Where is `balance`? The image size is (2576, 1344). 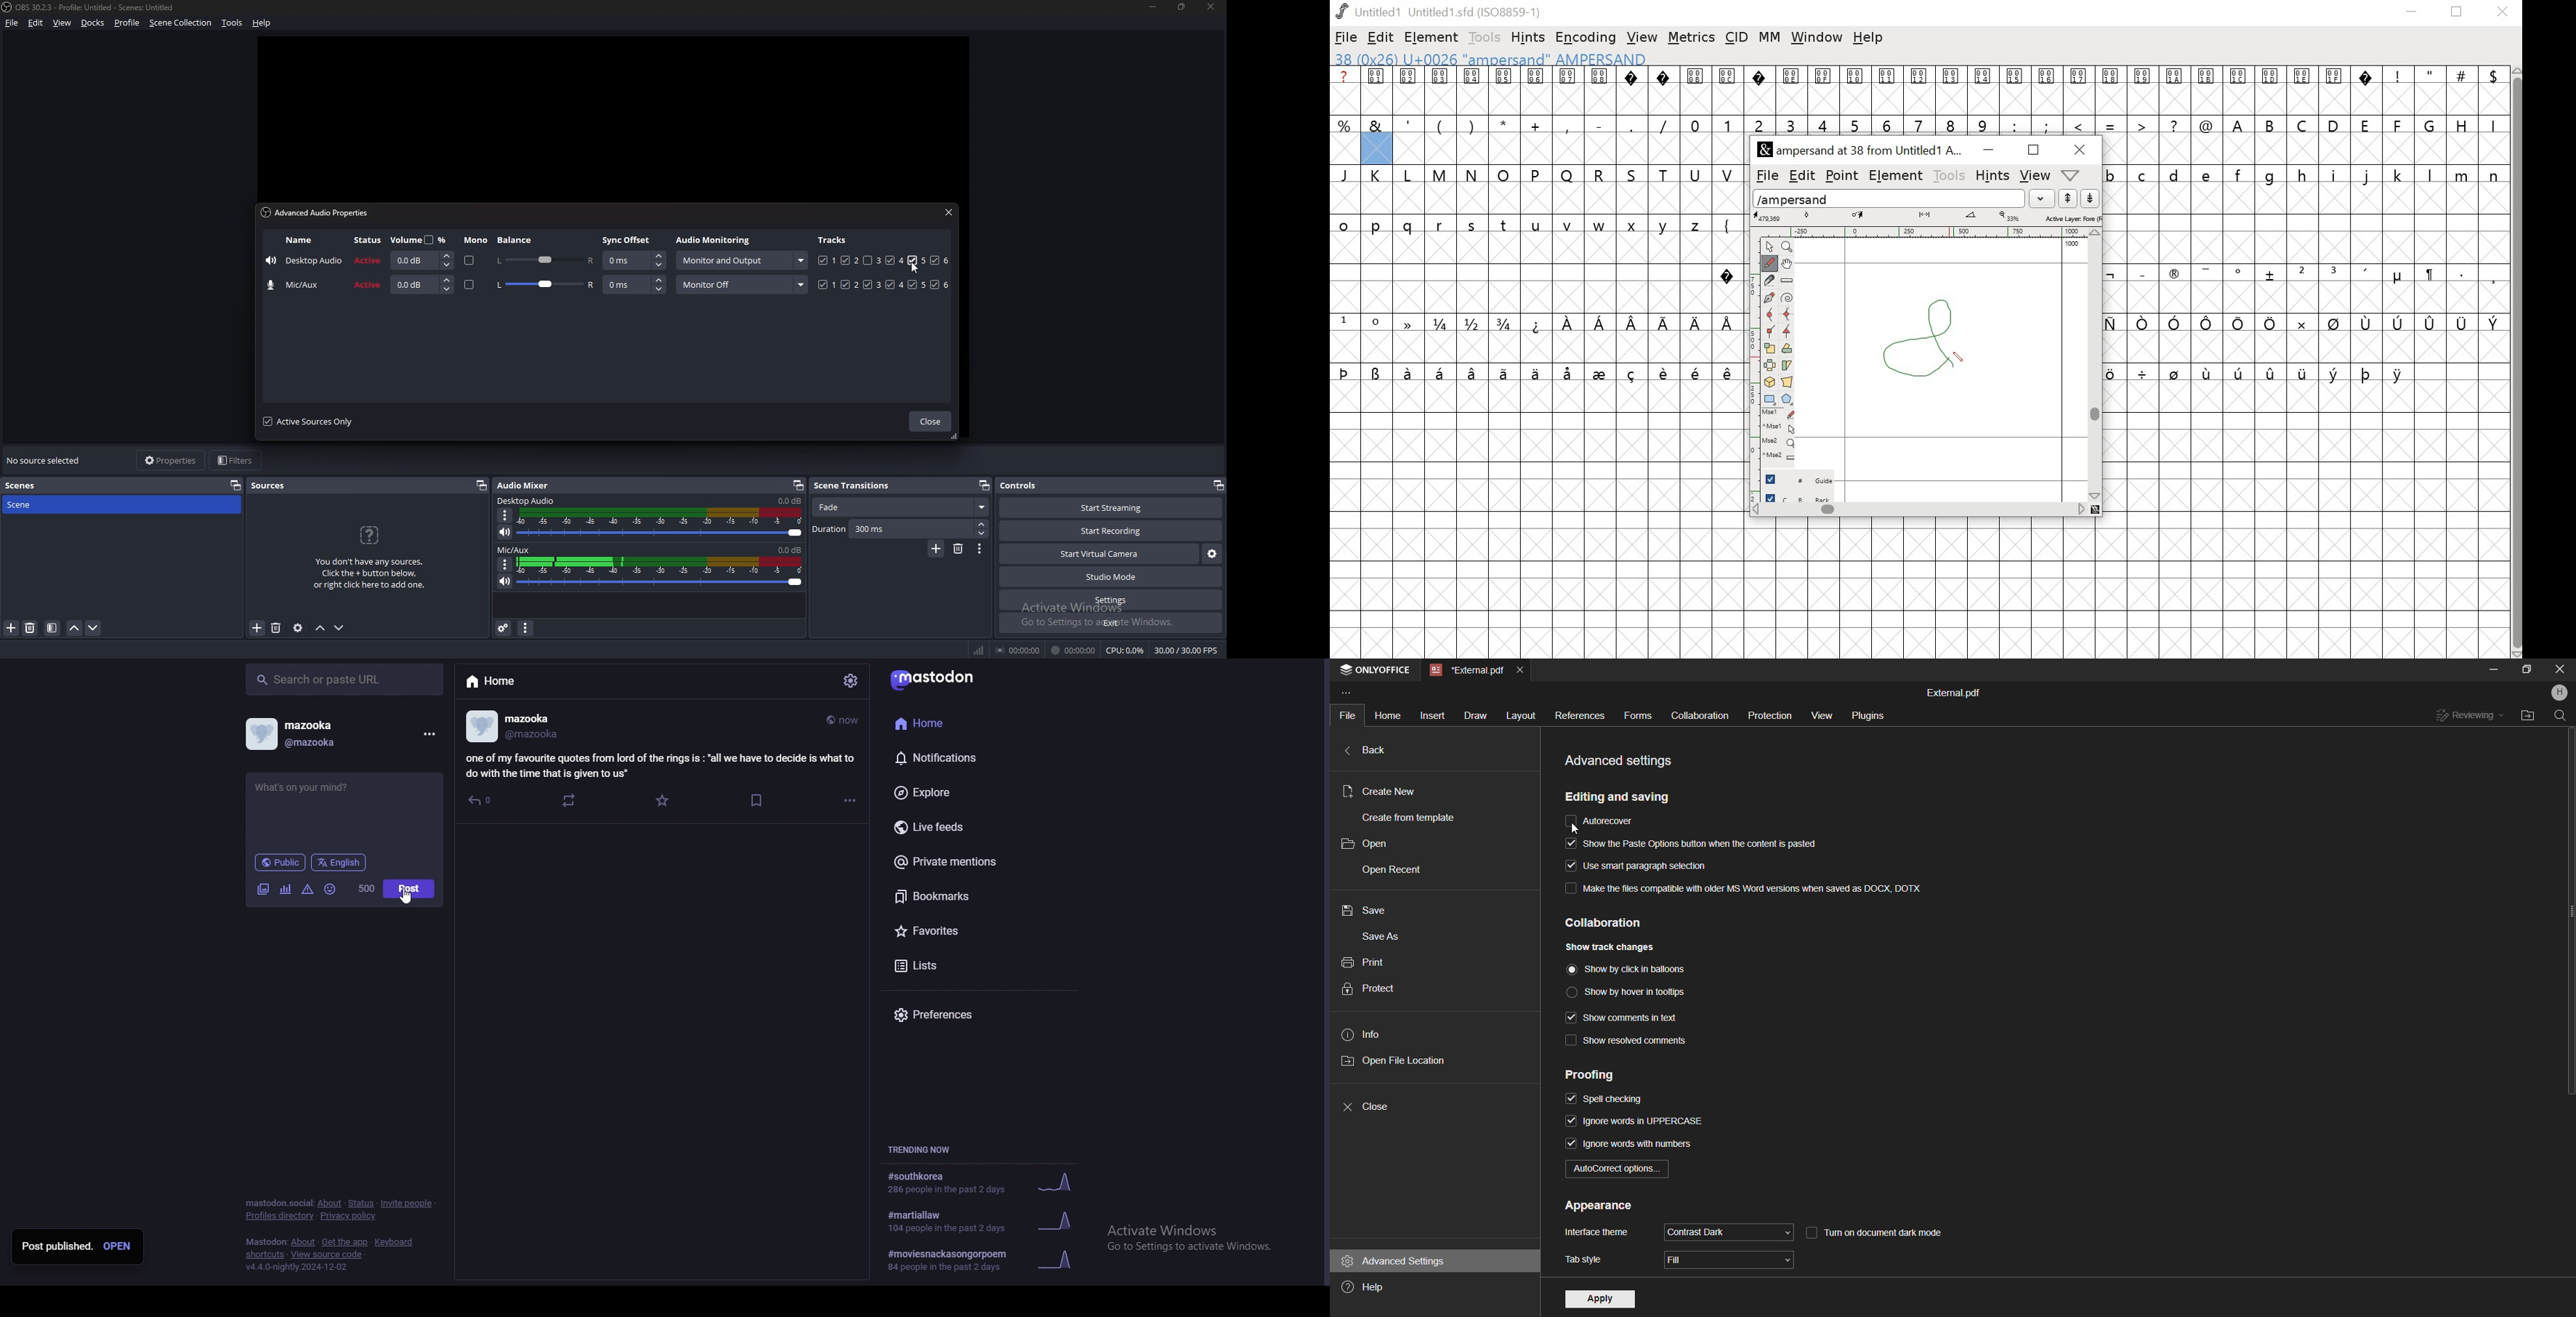
balance is located at coordinates (516, 240).